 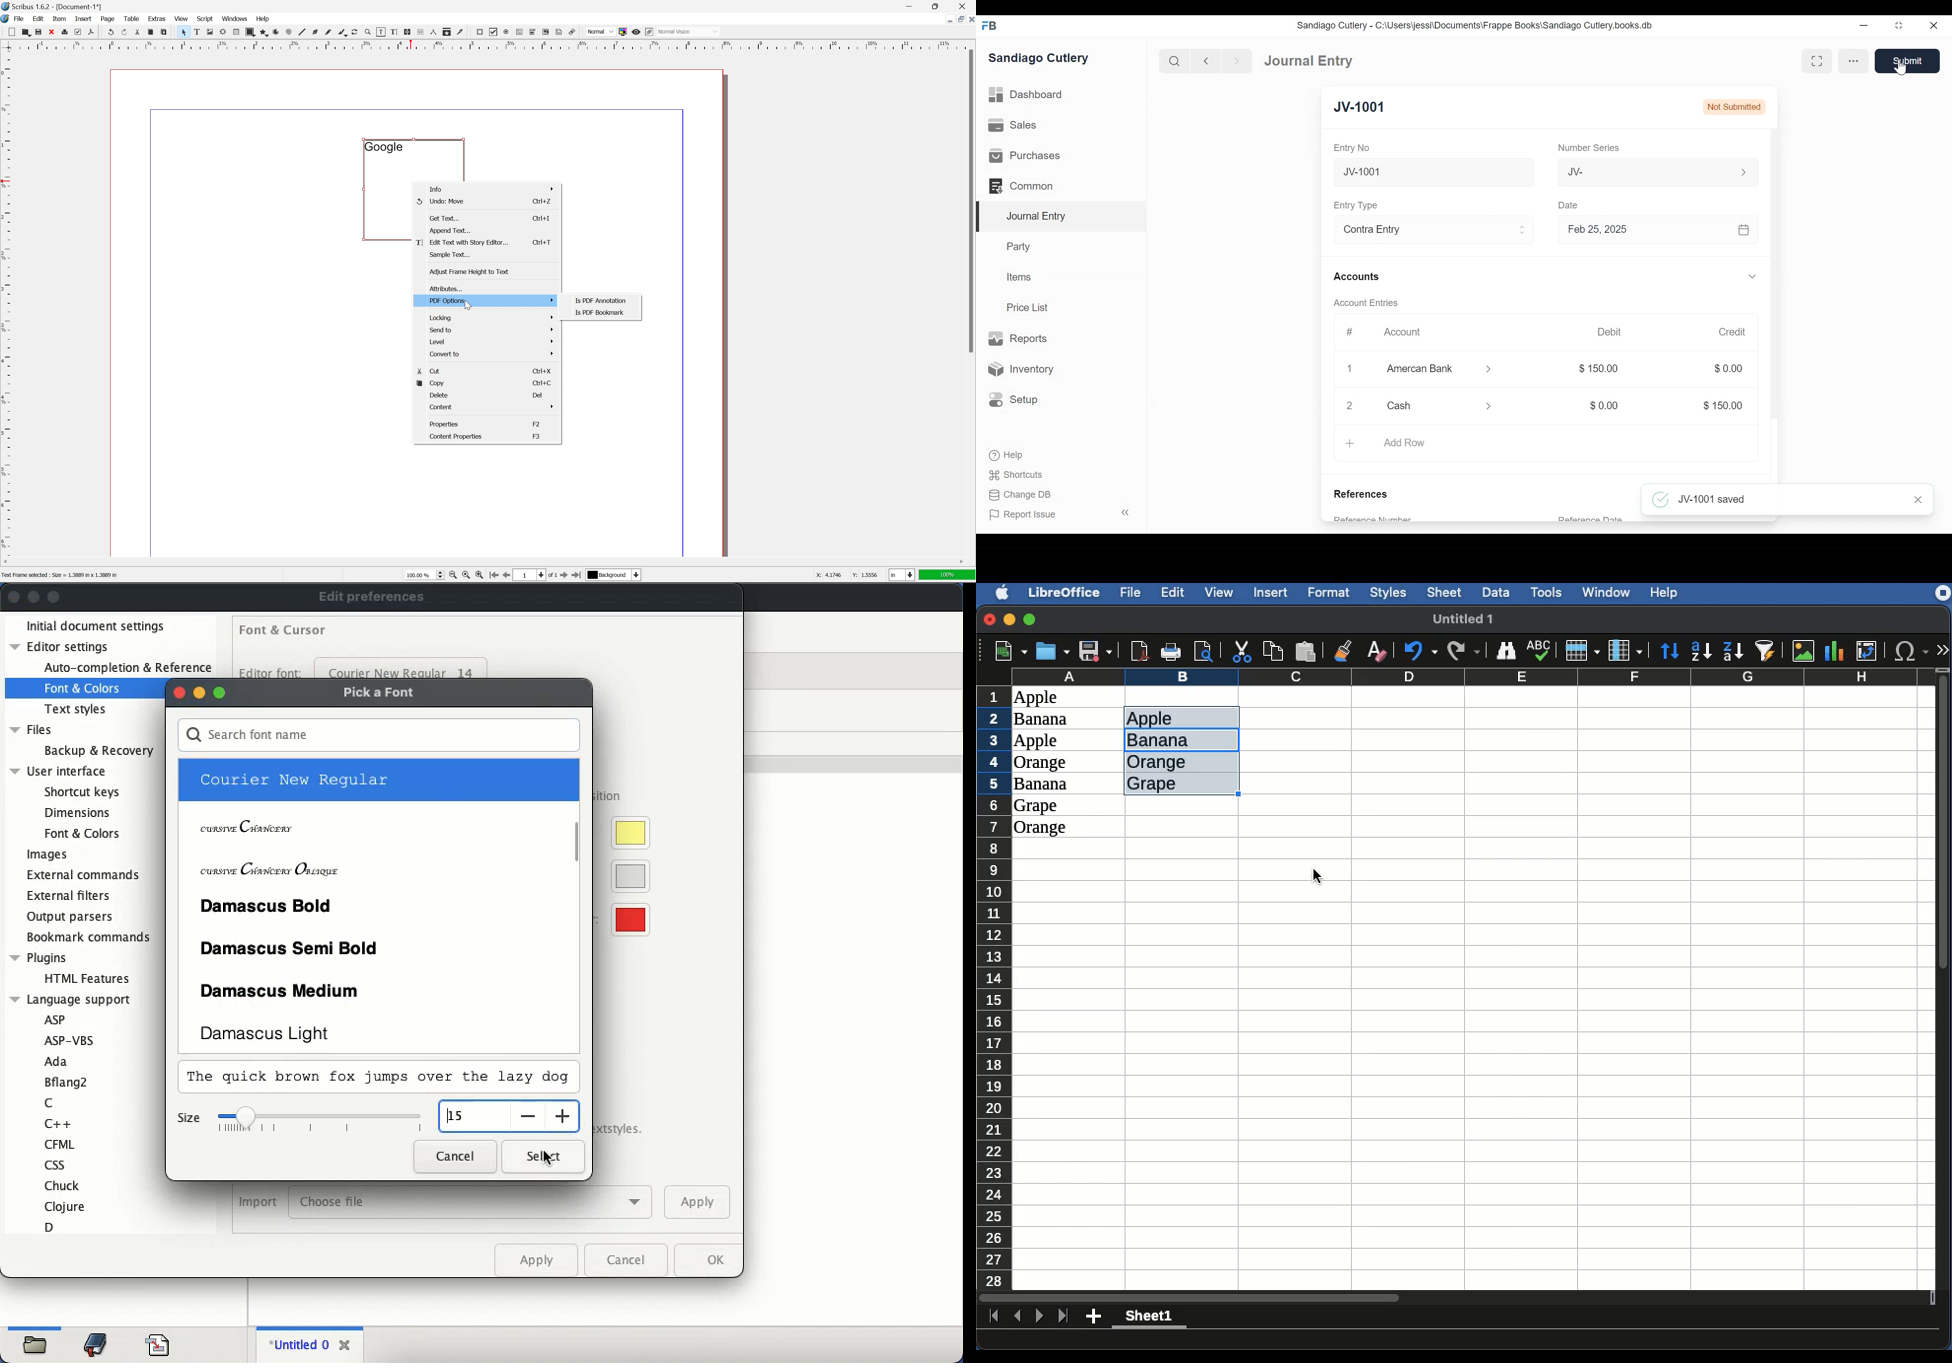 What do you see at coordinates (492, 575) in the screenshot?
I see `go to first page` at bounding box center [492, 575].